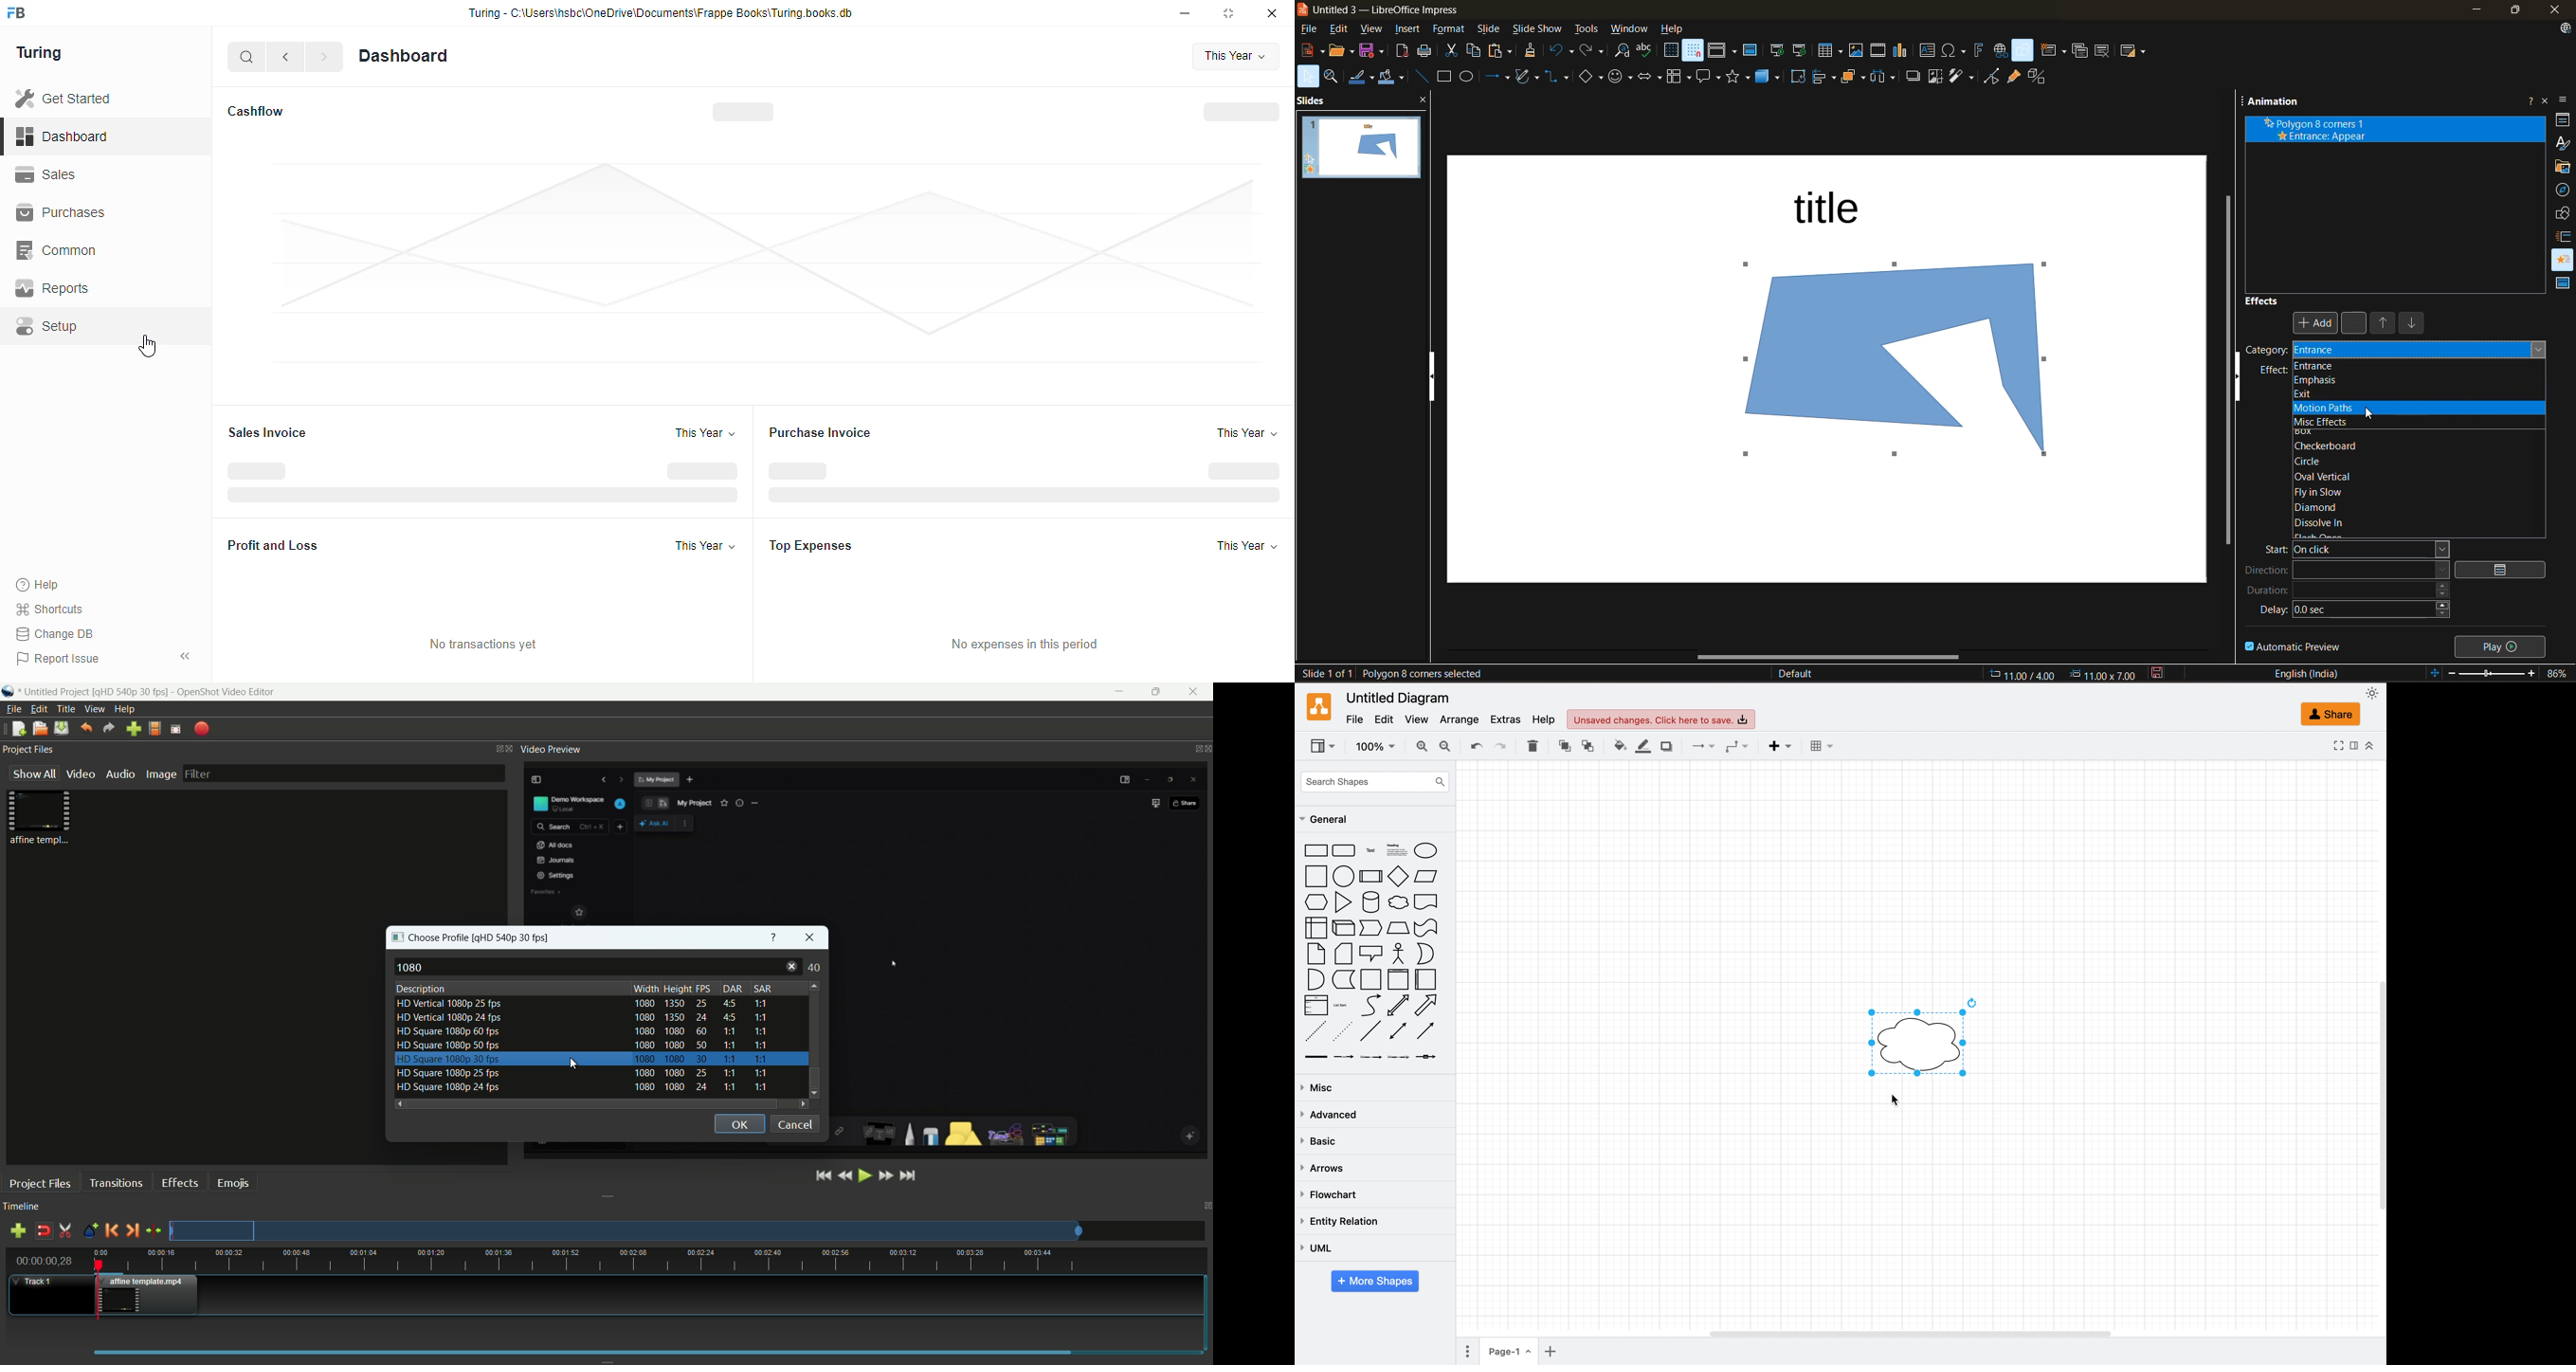 The height and width of the screenshot is (1372, 2576). Describe the element at coordinates (324, 57) in the screenshot. I see `forward` at that location.